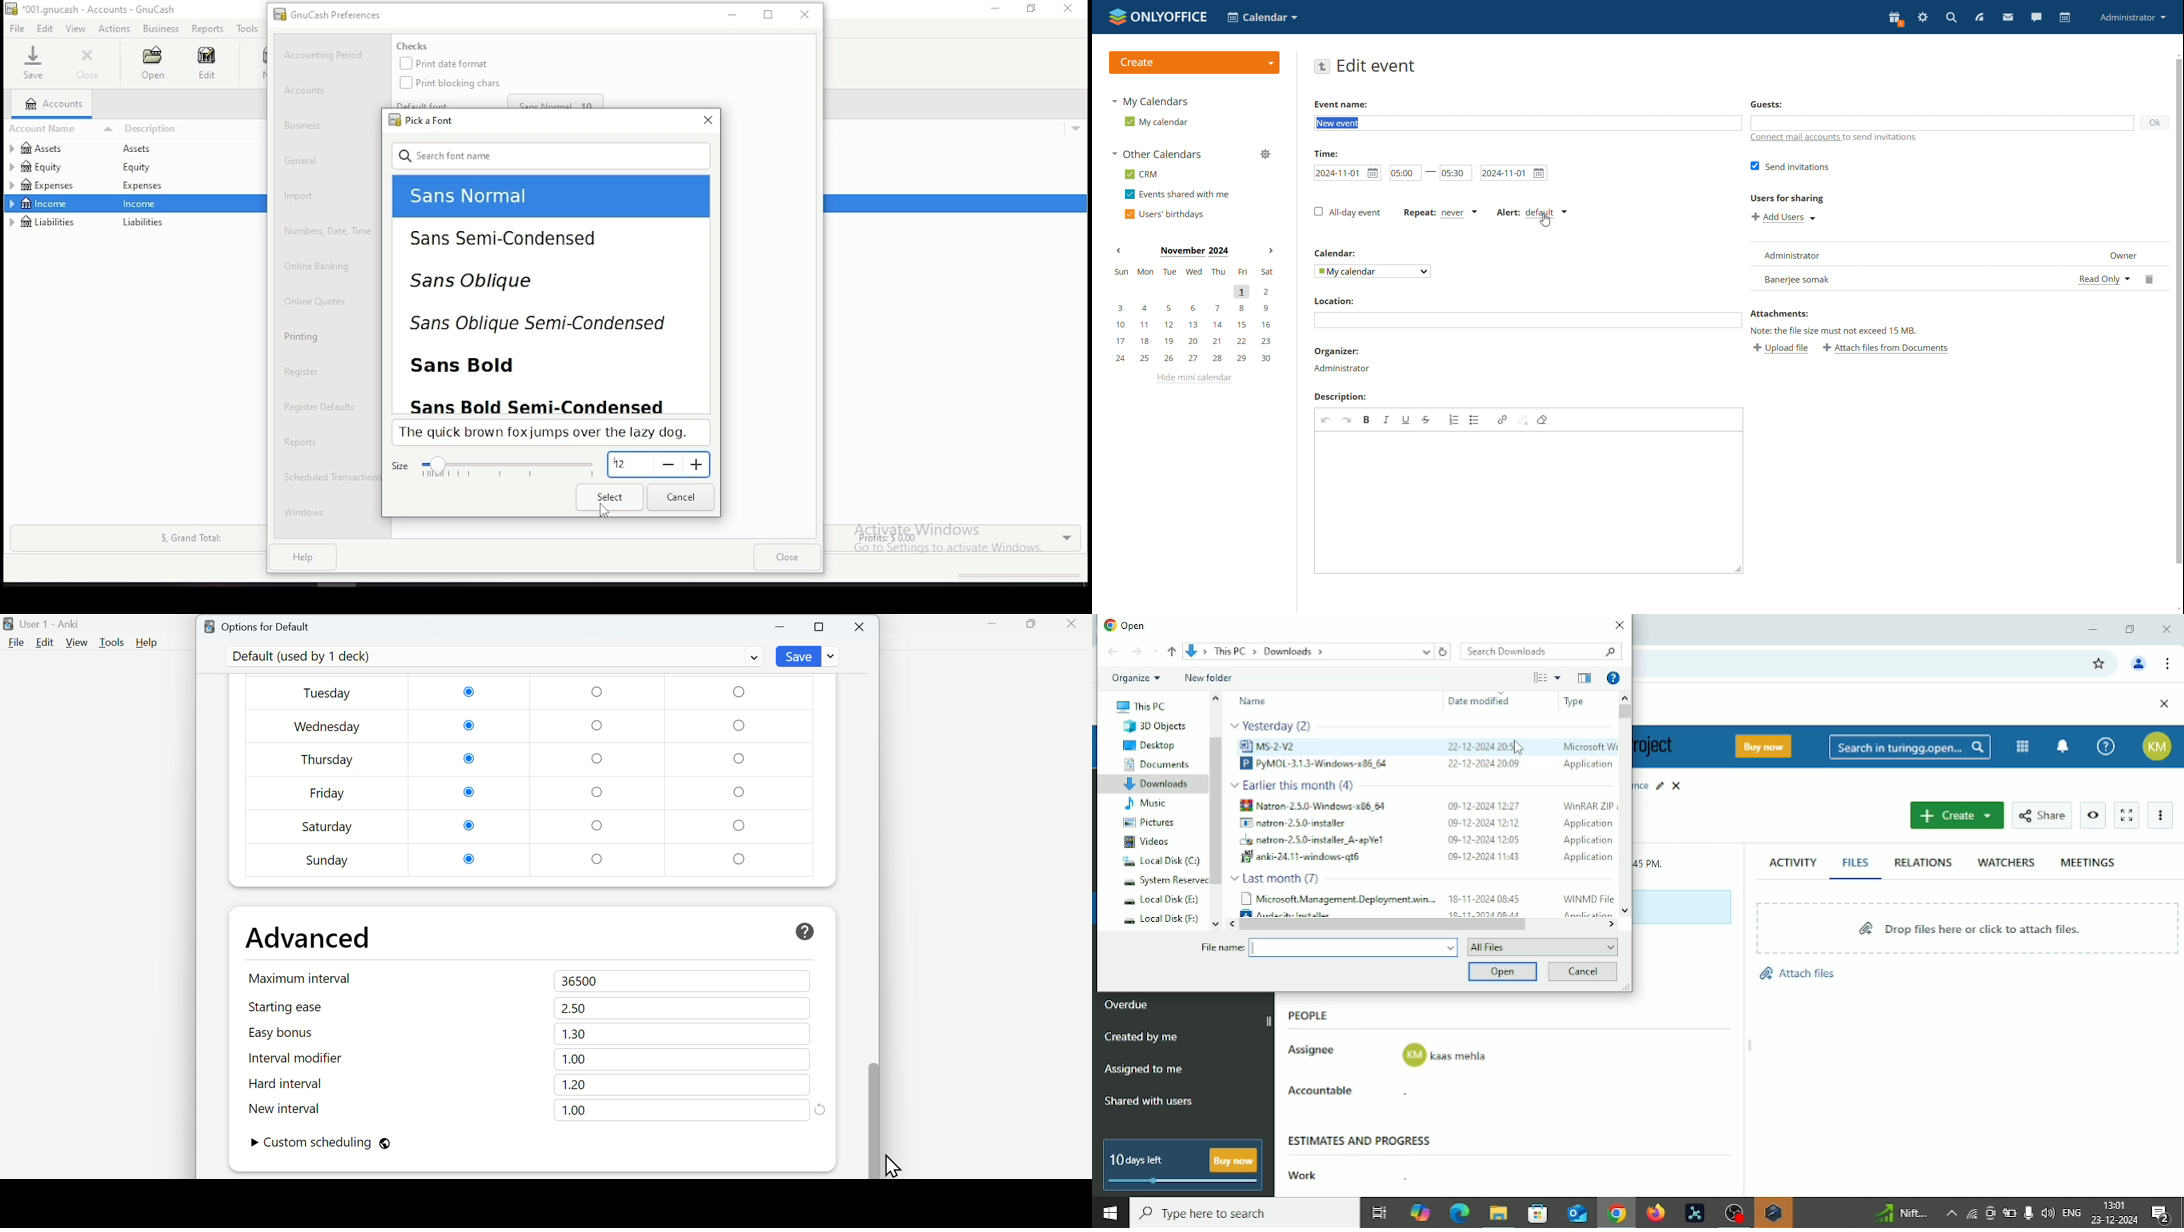 Image resolution: width=2184 pixels, height=1232 pixels. What do you see at coordinates (1164, 881) in the screenshot?
I see `System Reserved` at bounding box center [1164, 881].